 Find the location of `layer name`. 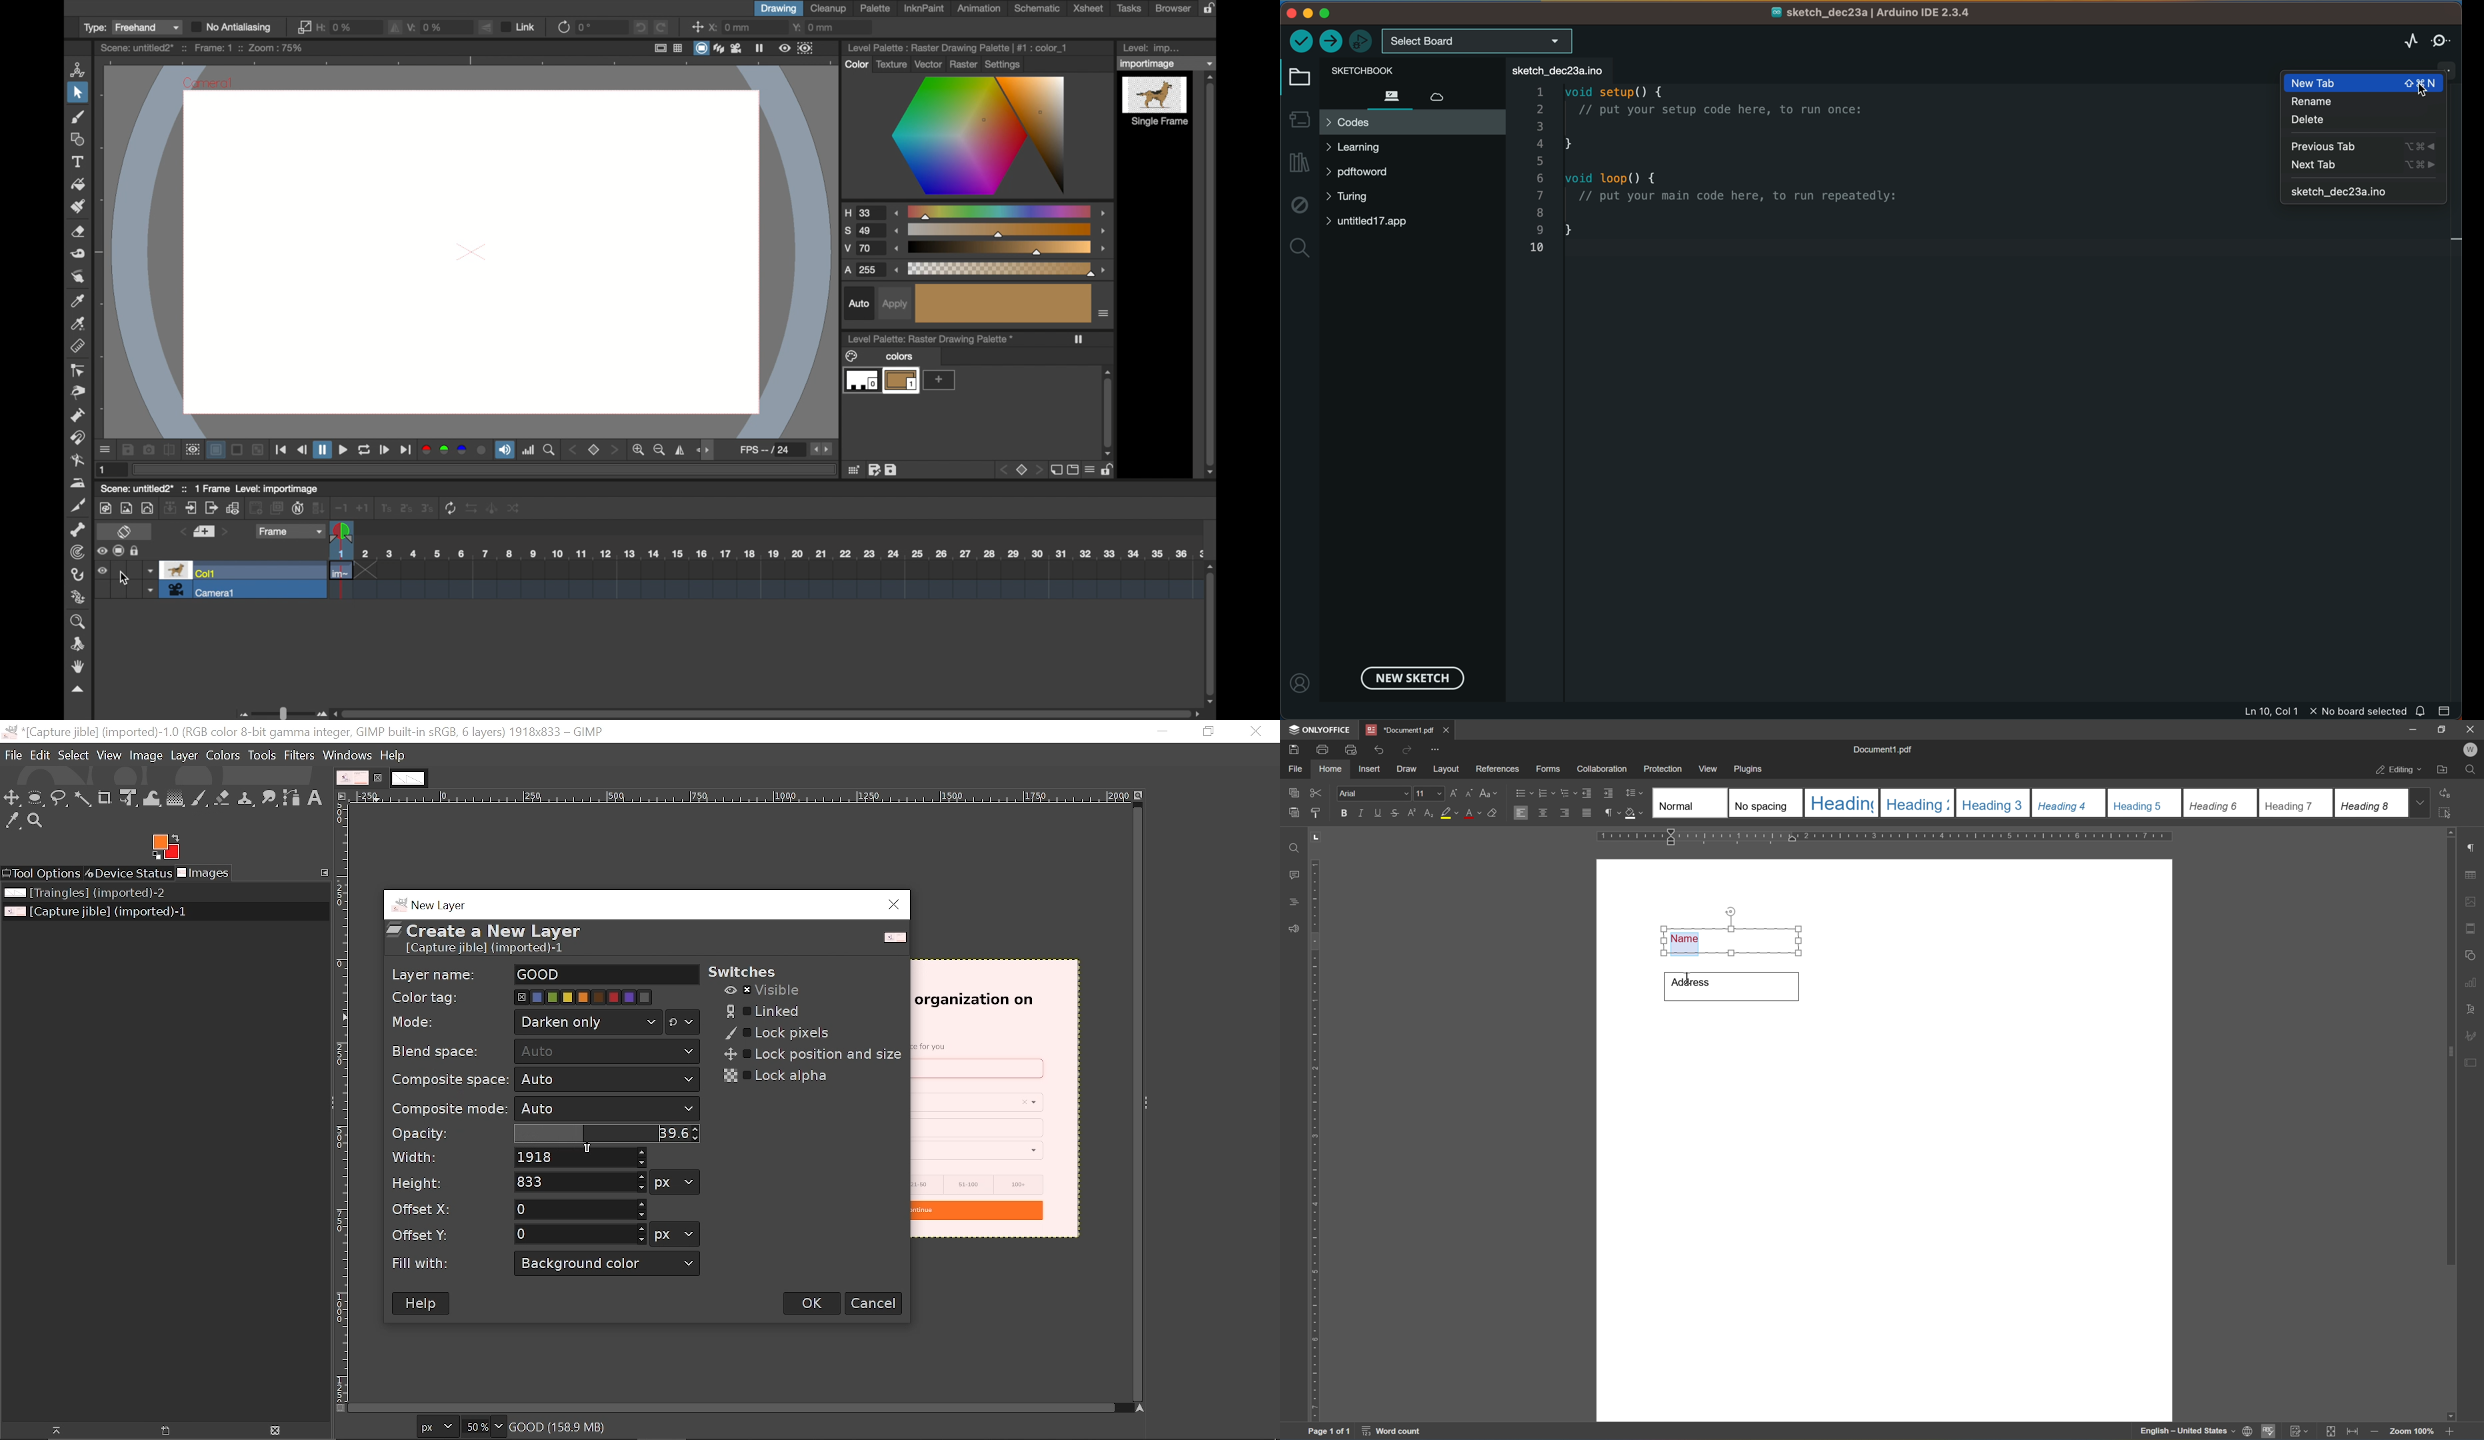

layer name is located at coordinates (606, 975).